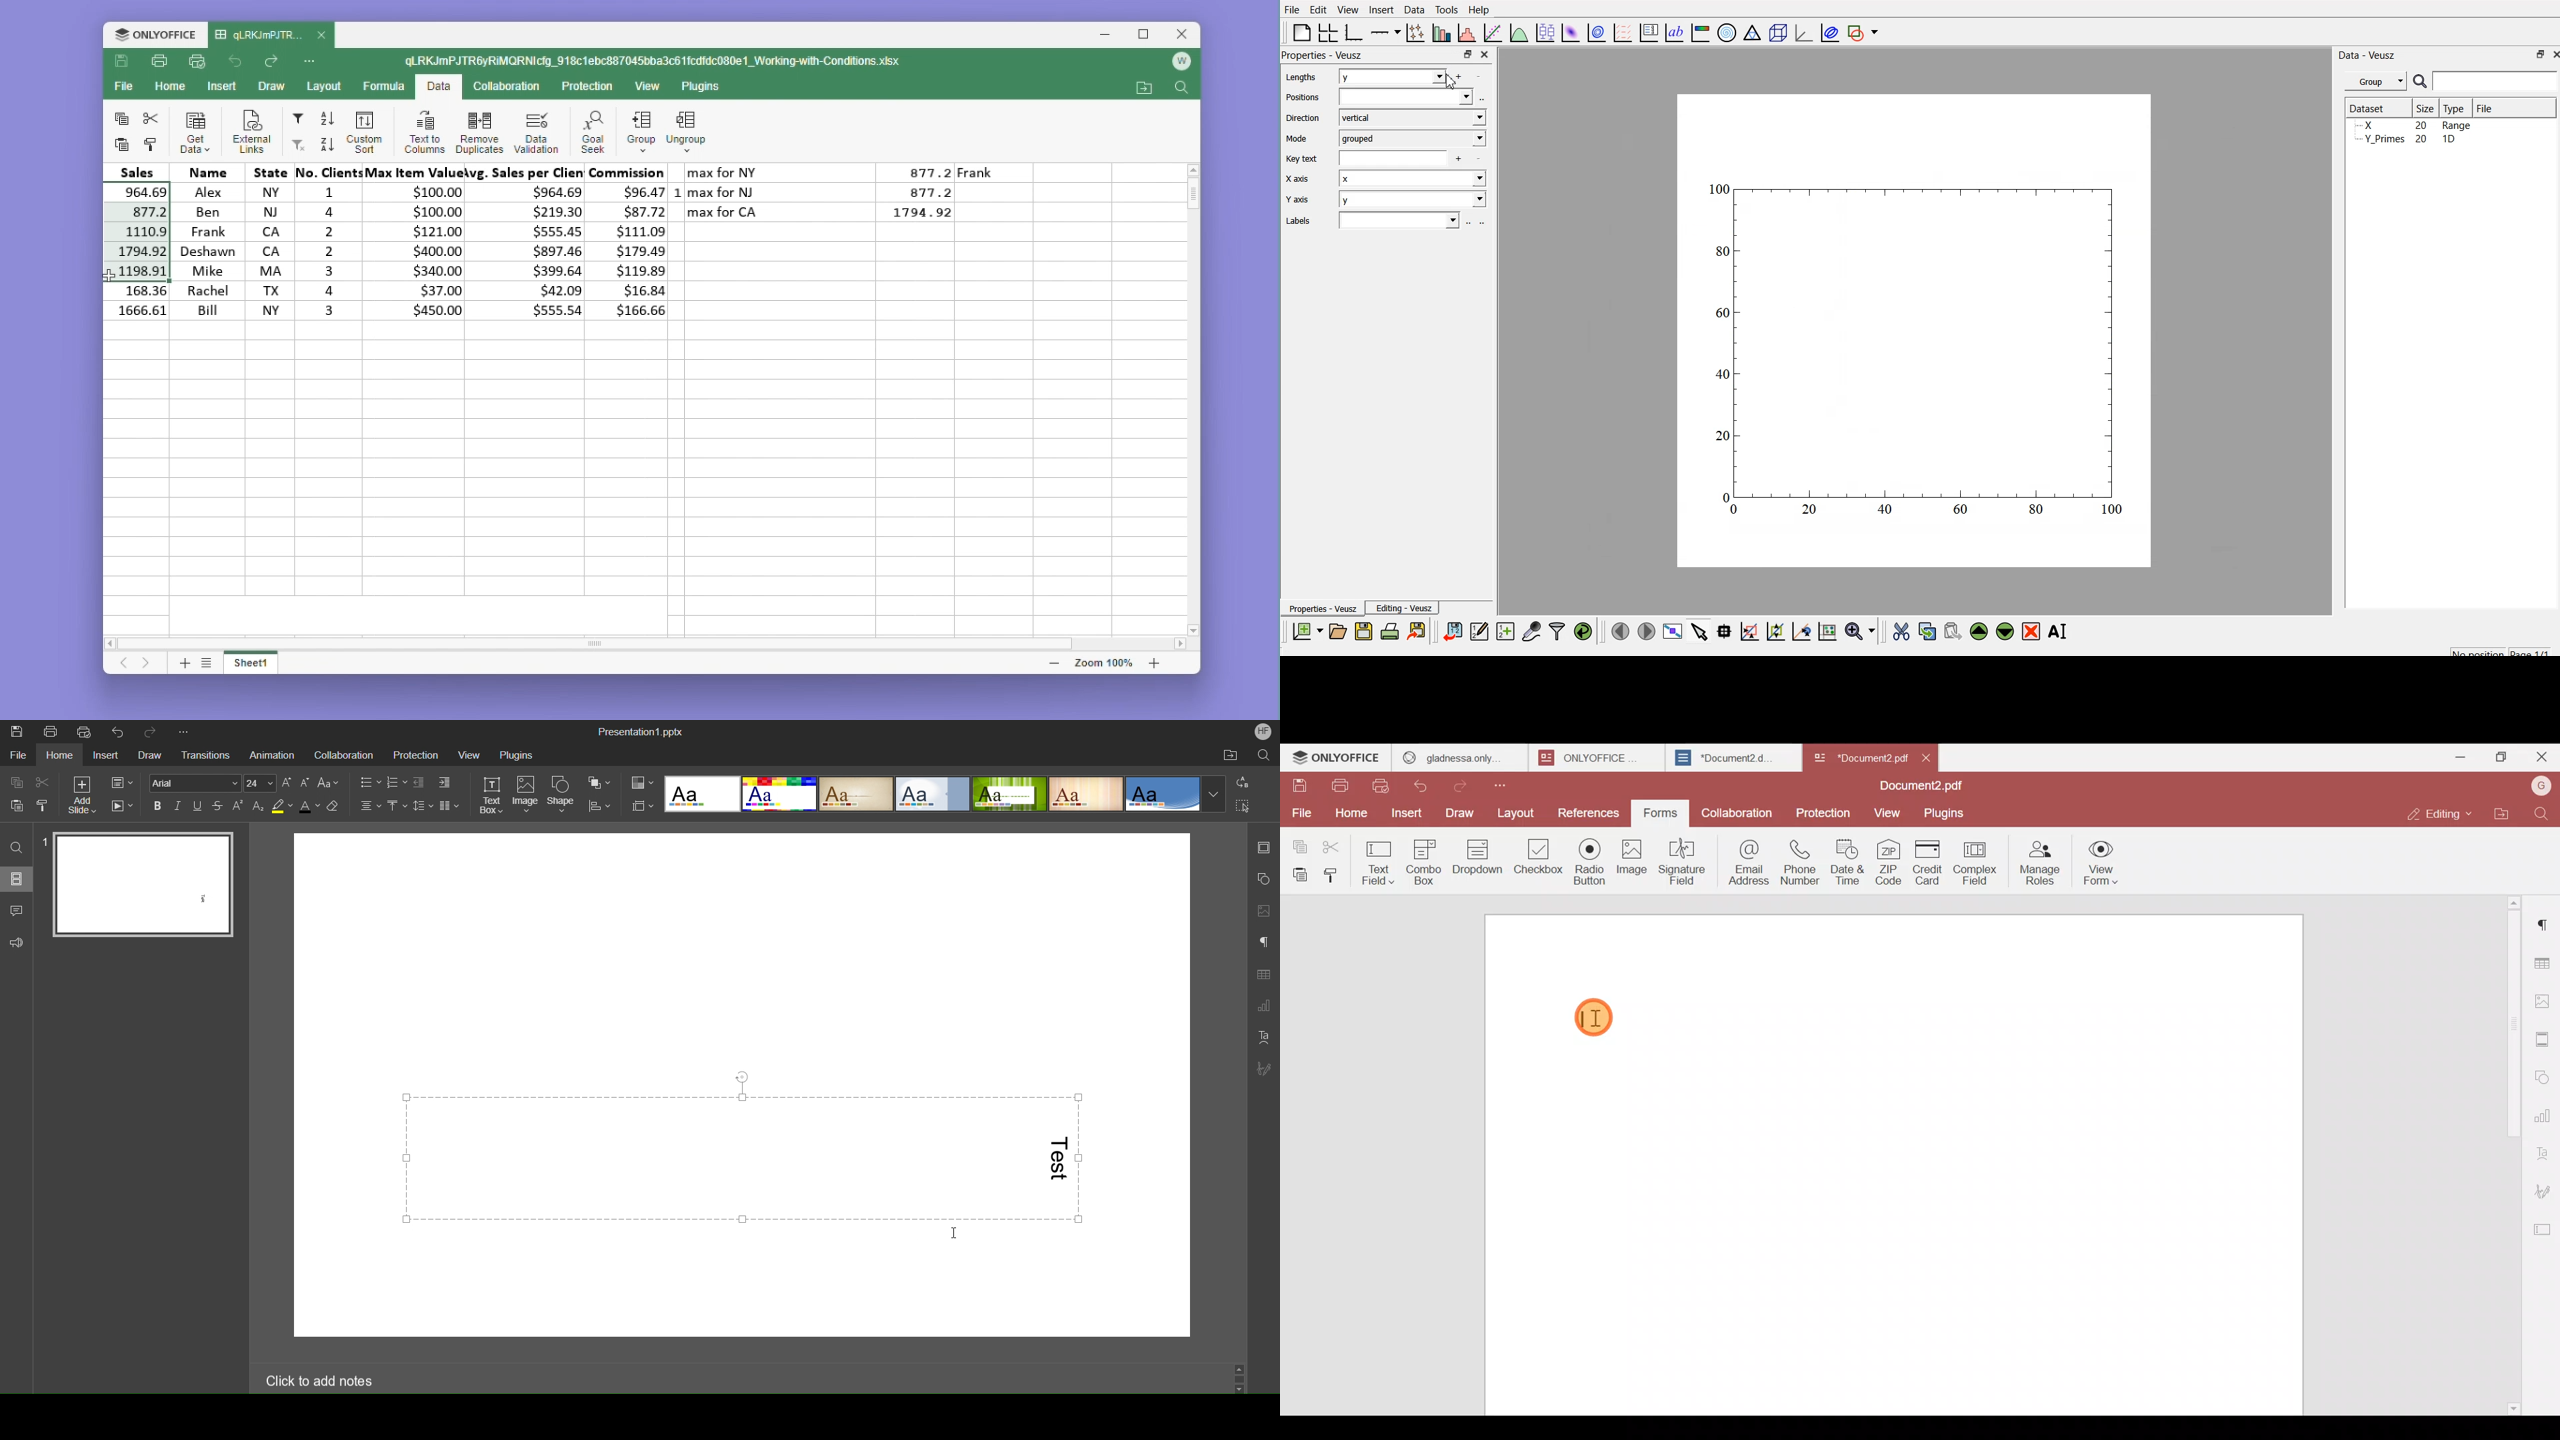  What do you see at coordinates (1263, 733) in the screenshot?
I see `Account` at bounding box center [1263, 733].